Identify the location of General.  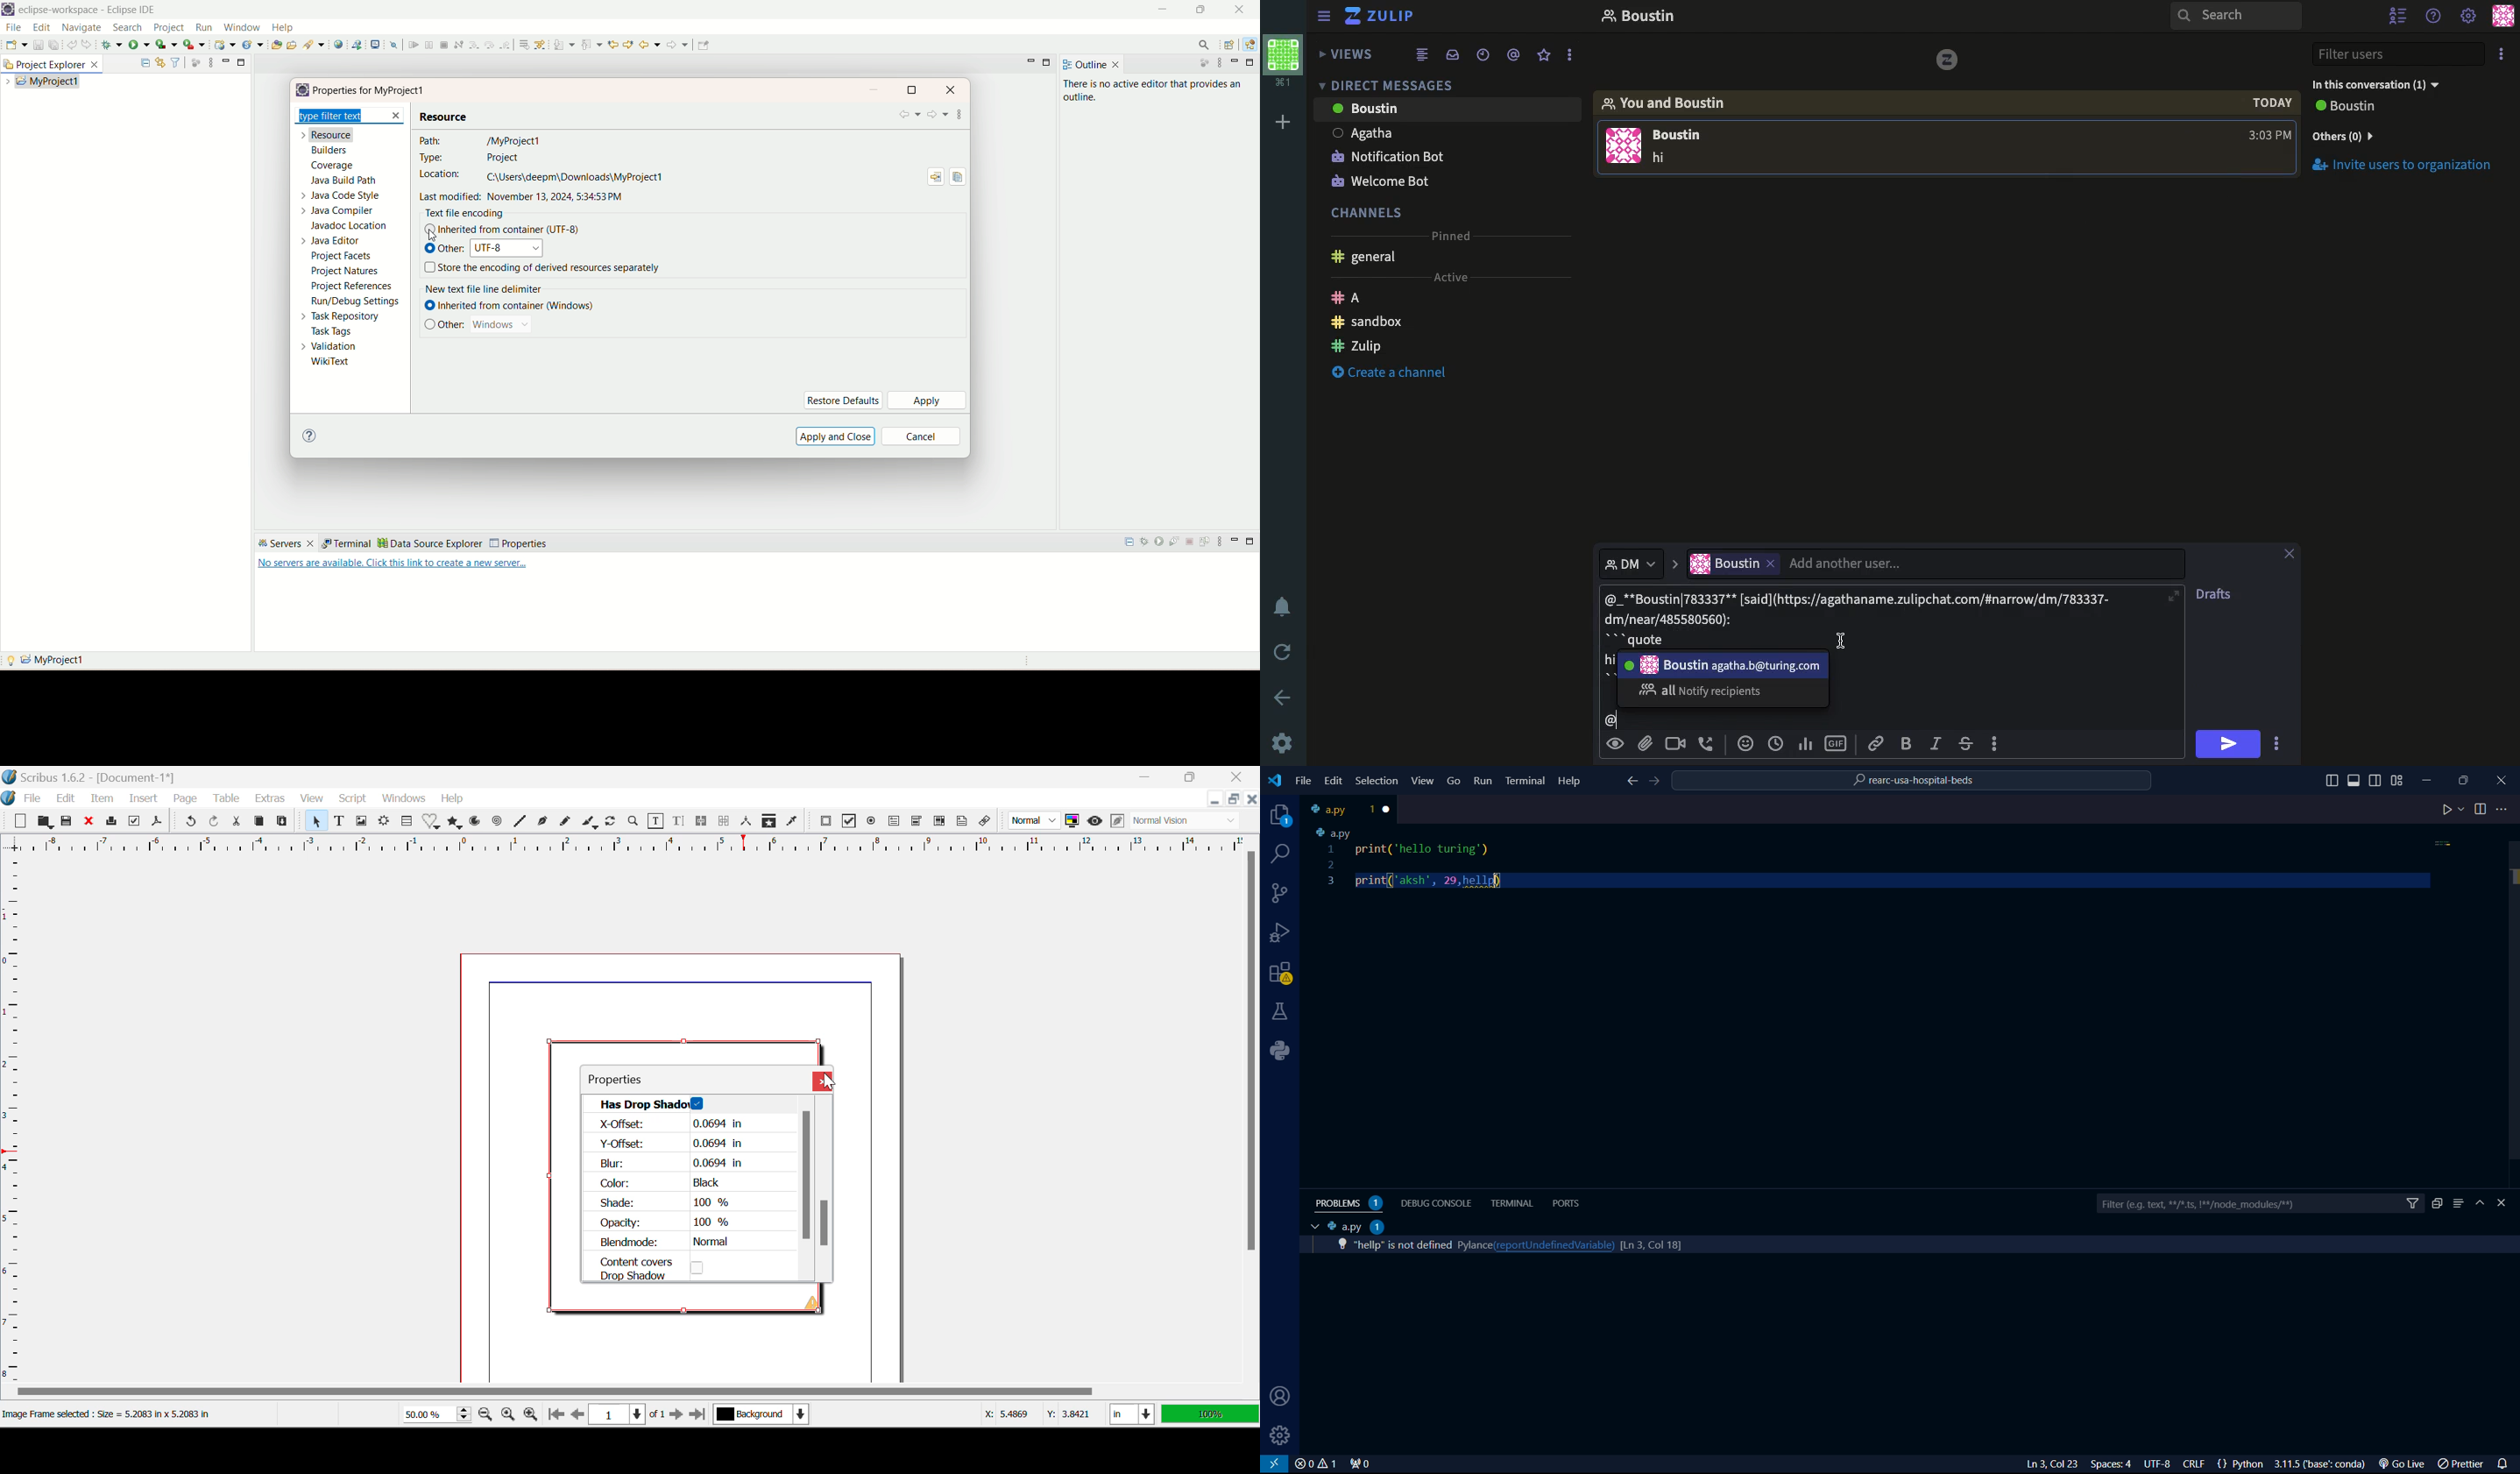
(1367, 257).